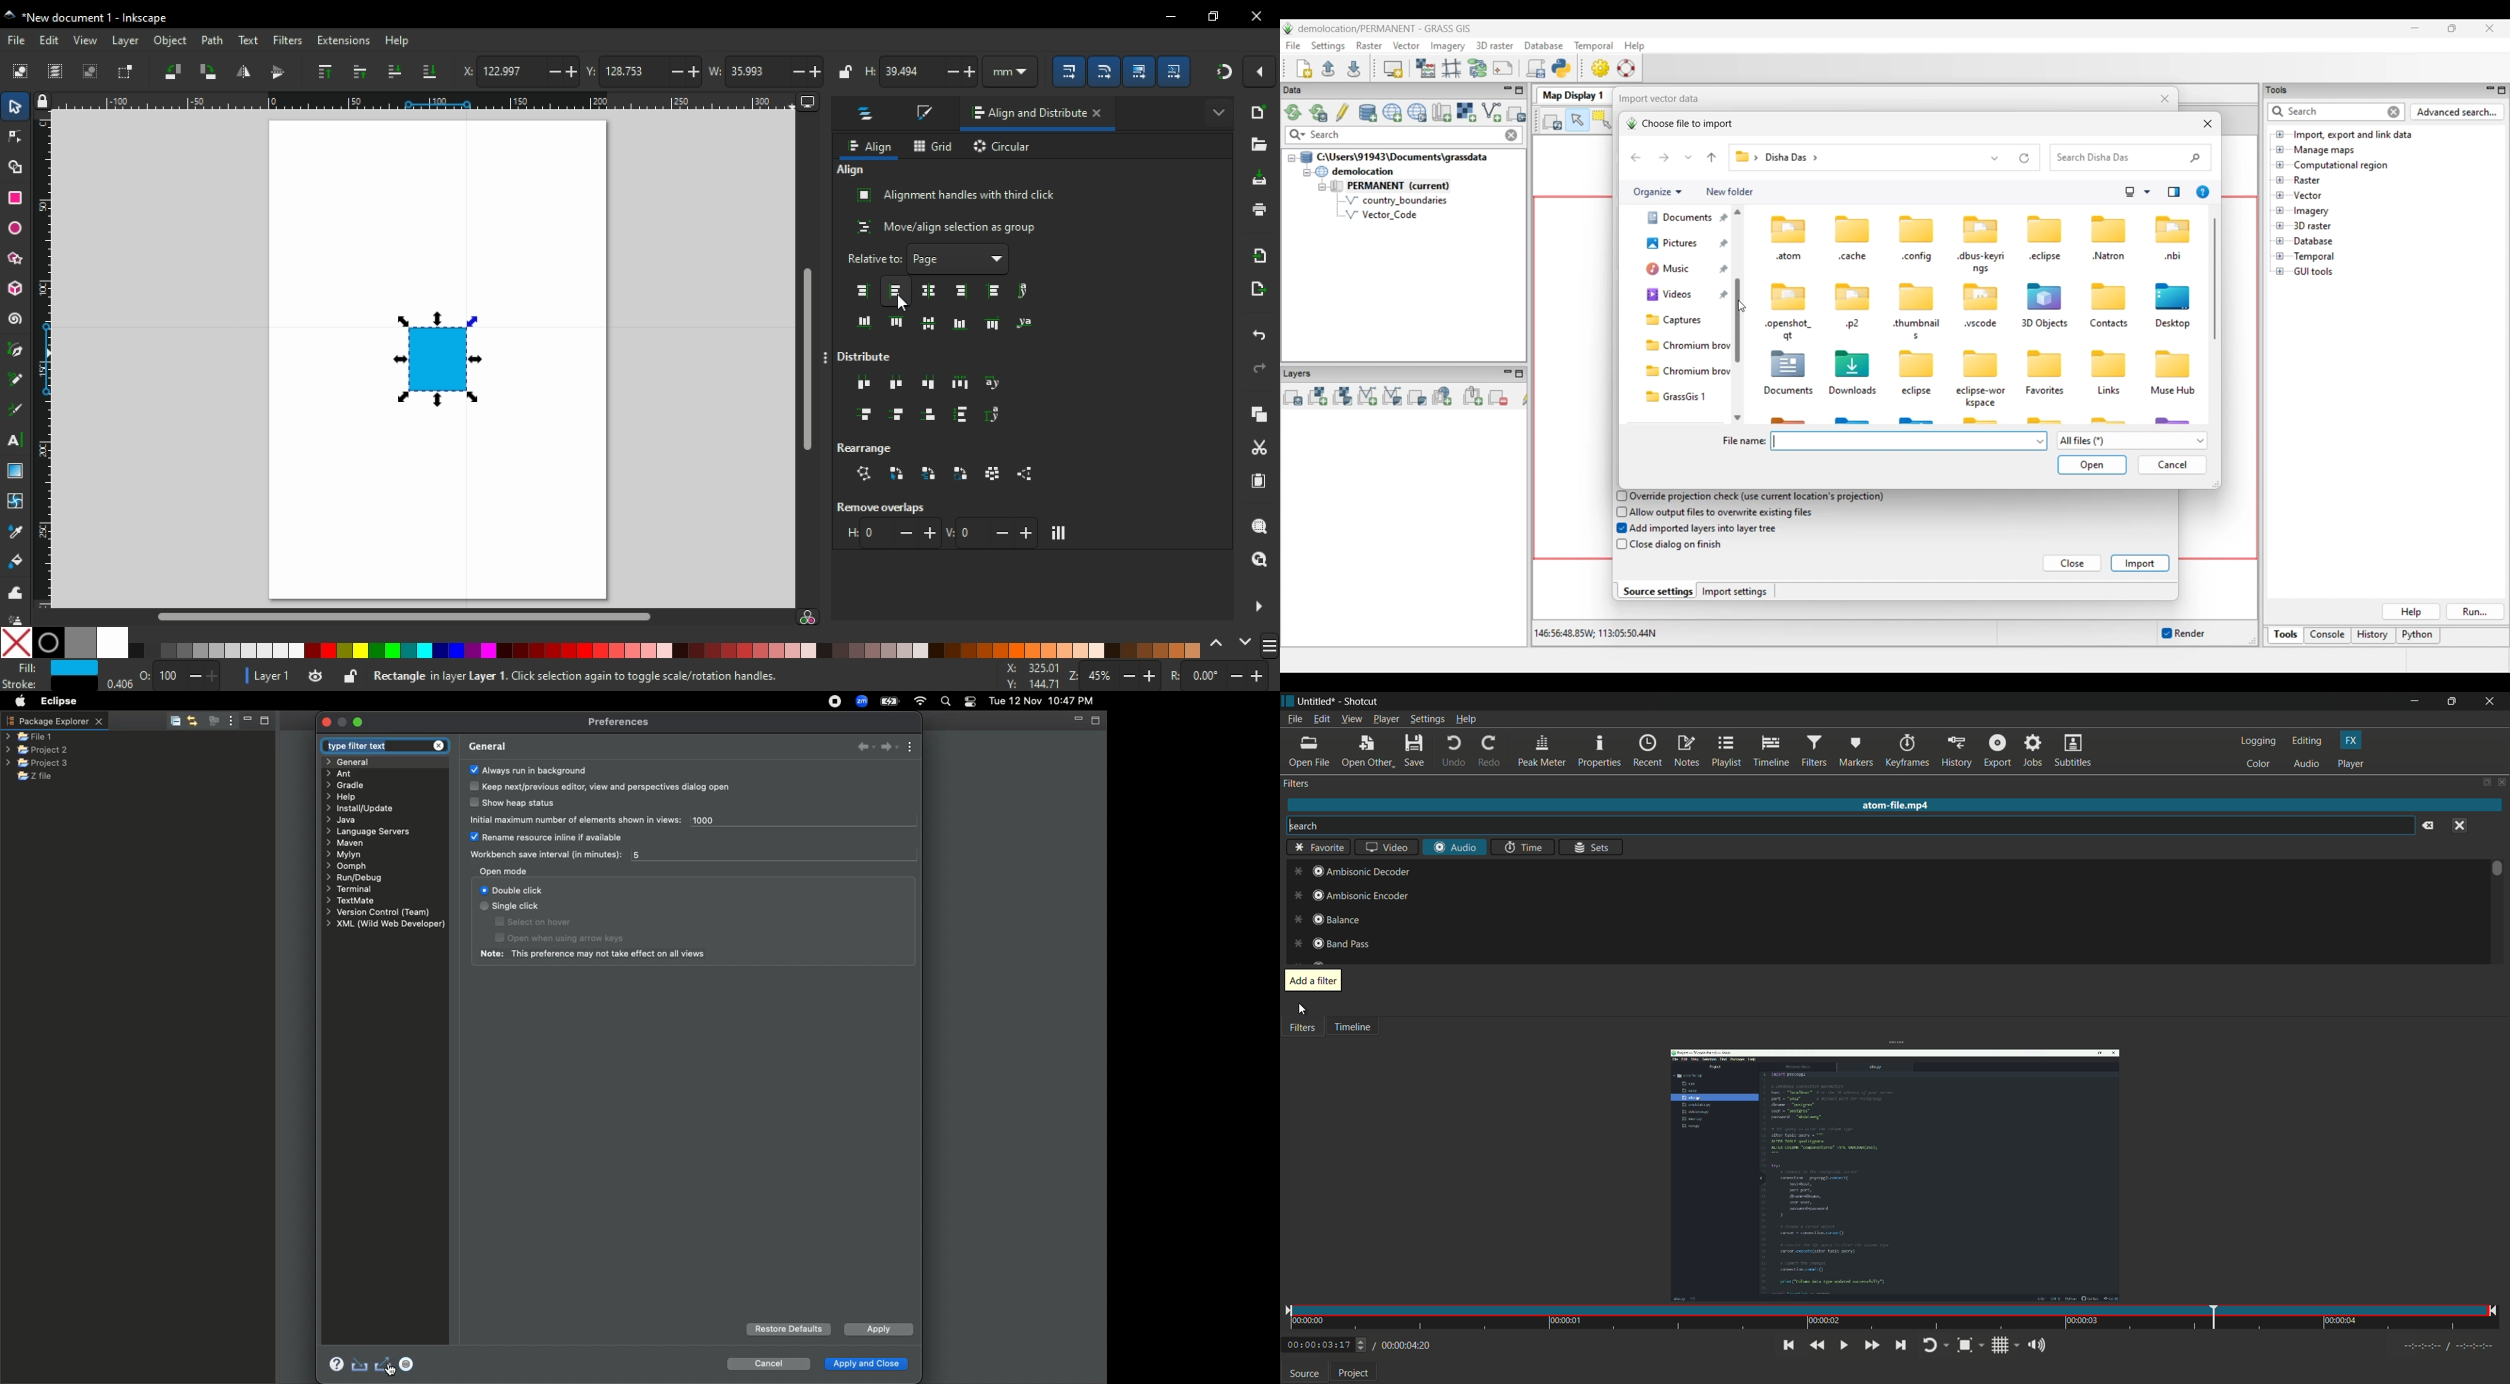  I want to click on deselect, so click(91, 73).